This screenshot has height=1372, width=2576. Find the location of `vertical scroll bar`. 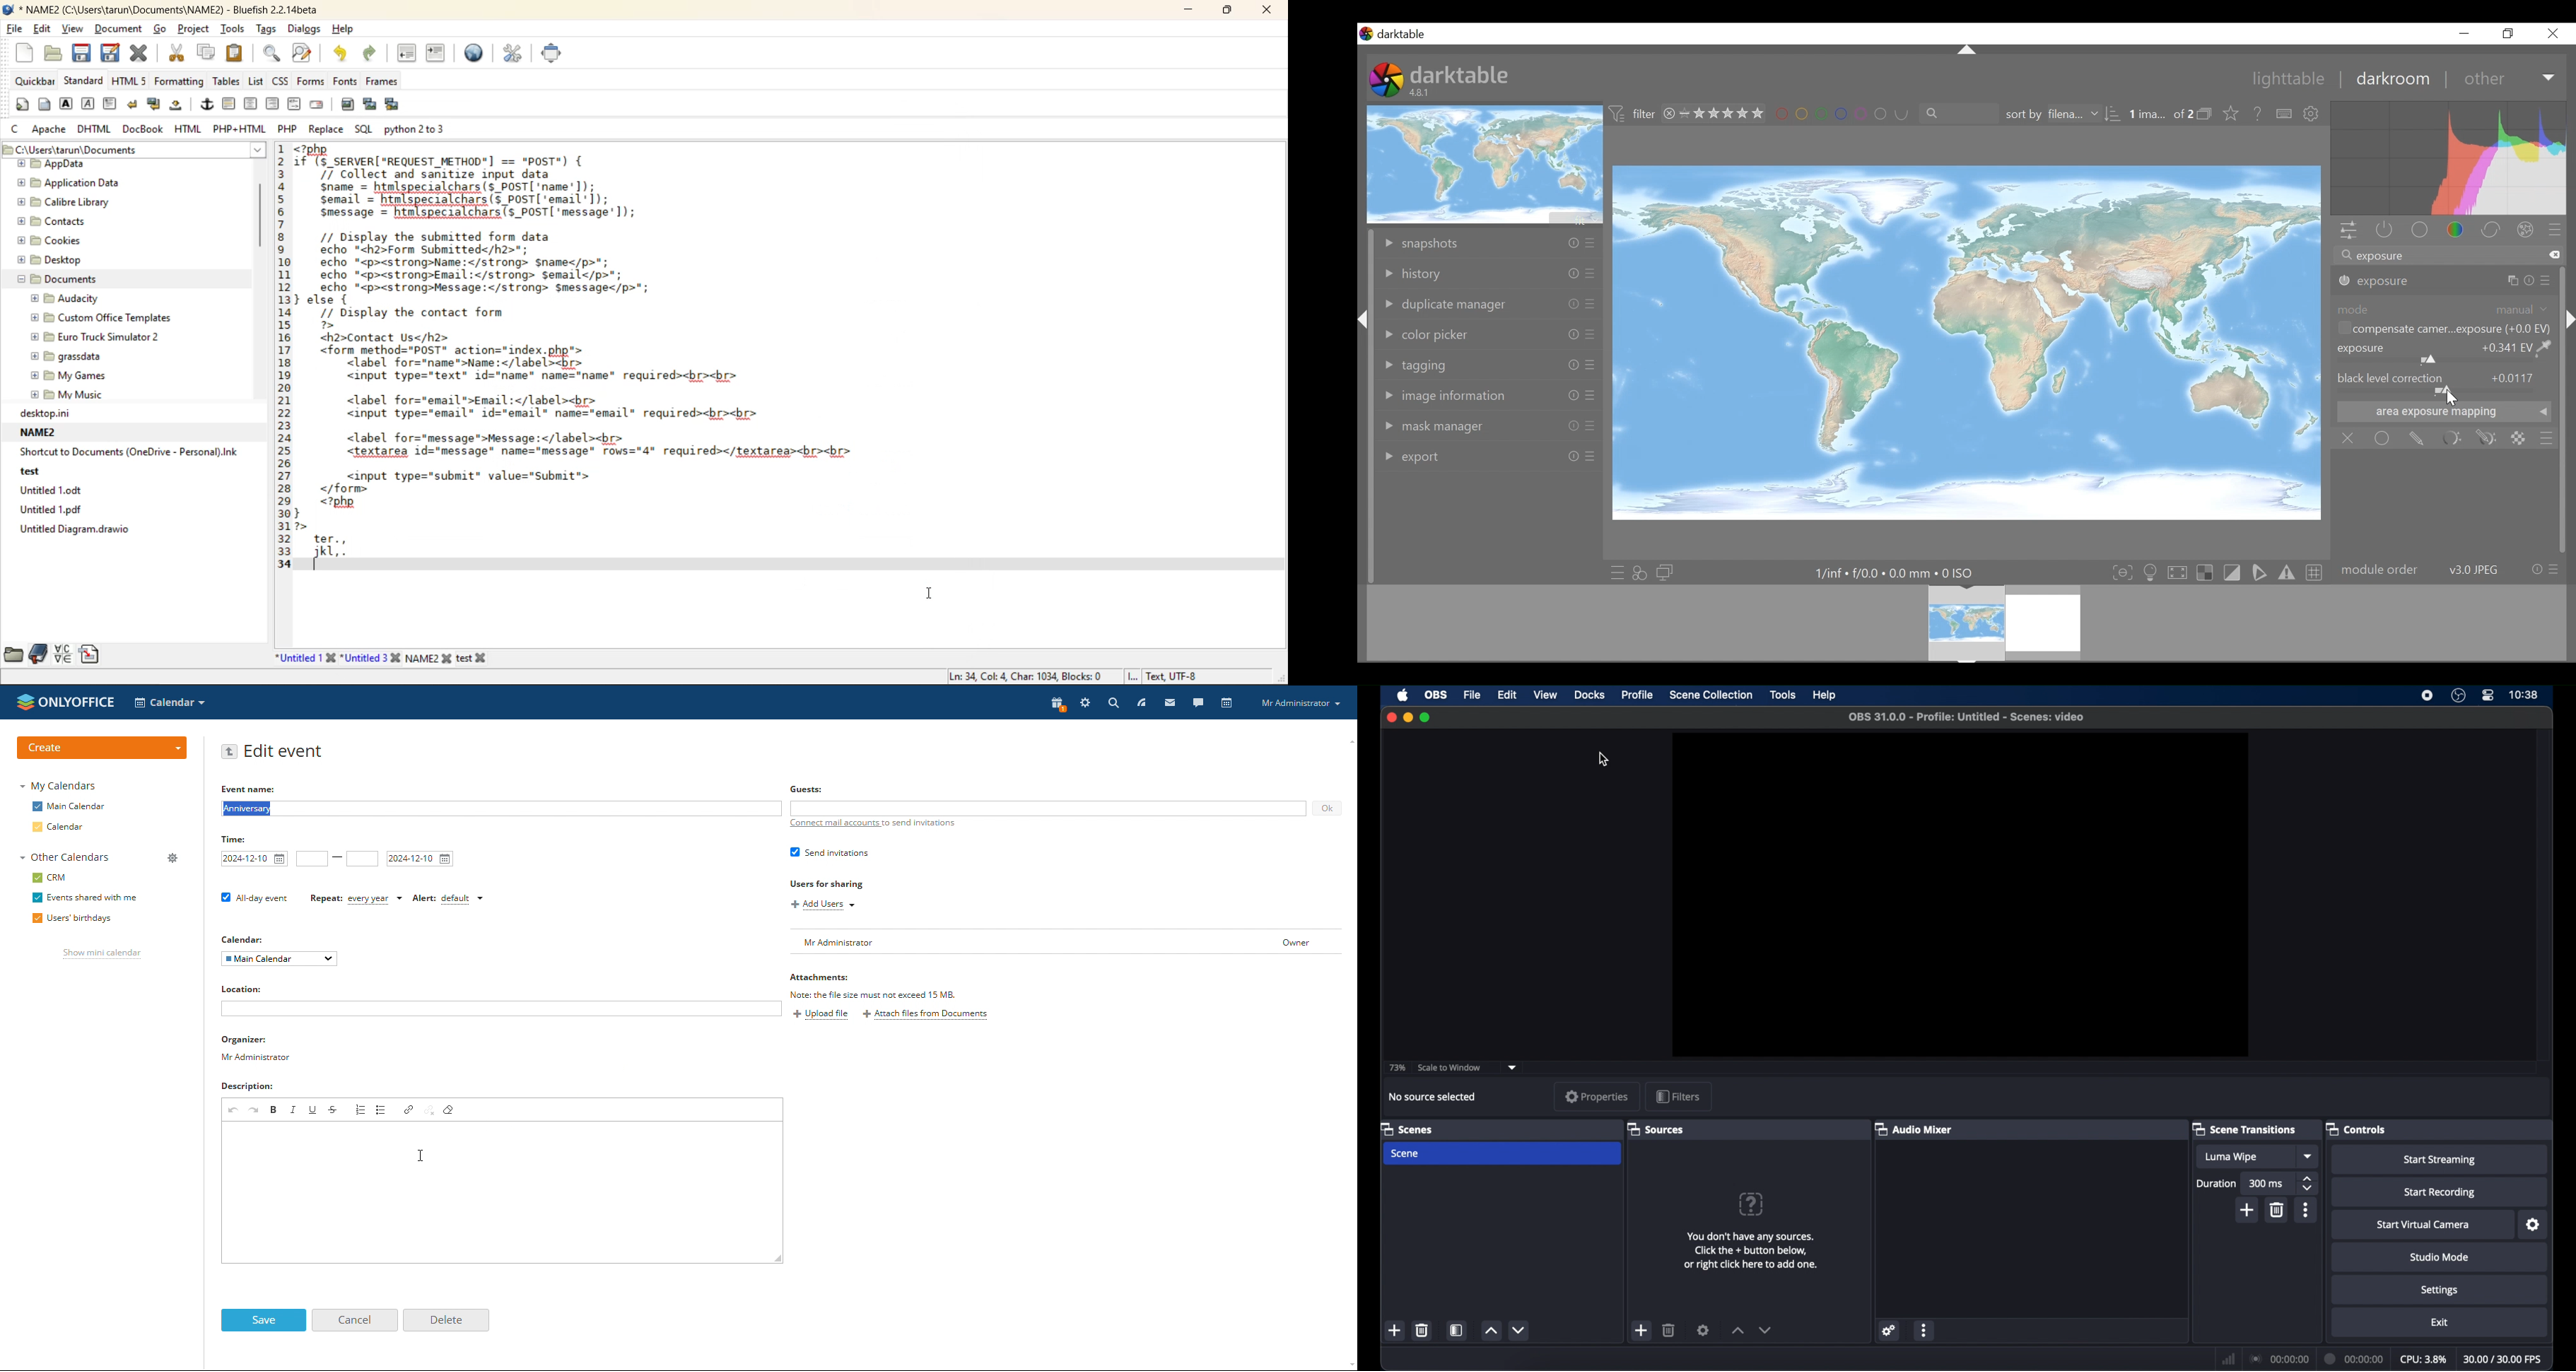

vertical scroll bar is located at coordinates (262, 224).